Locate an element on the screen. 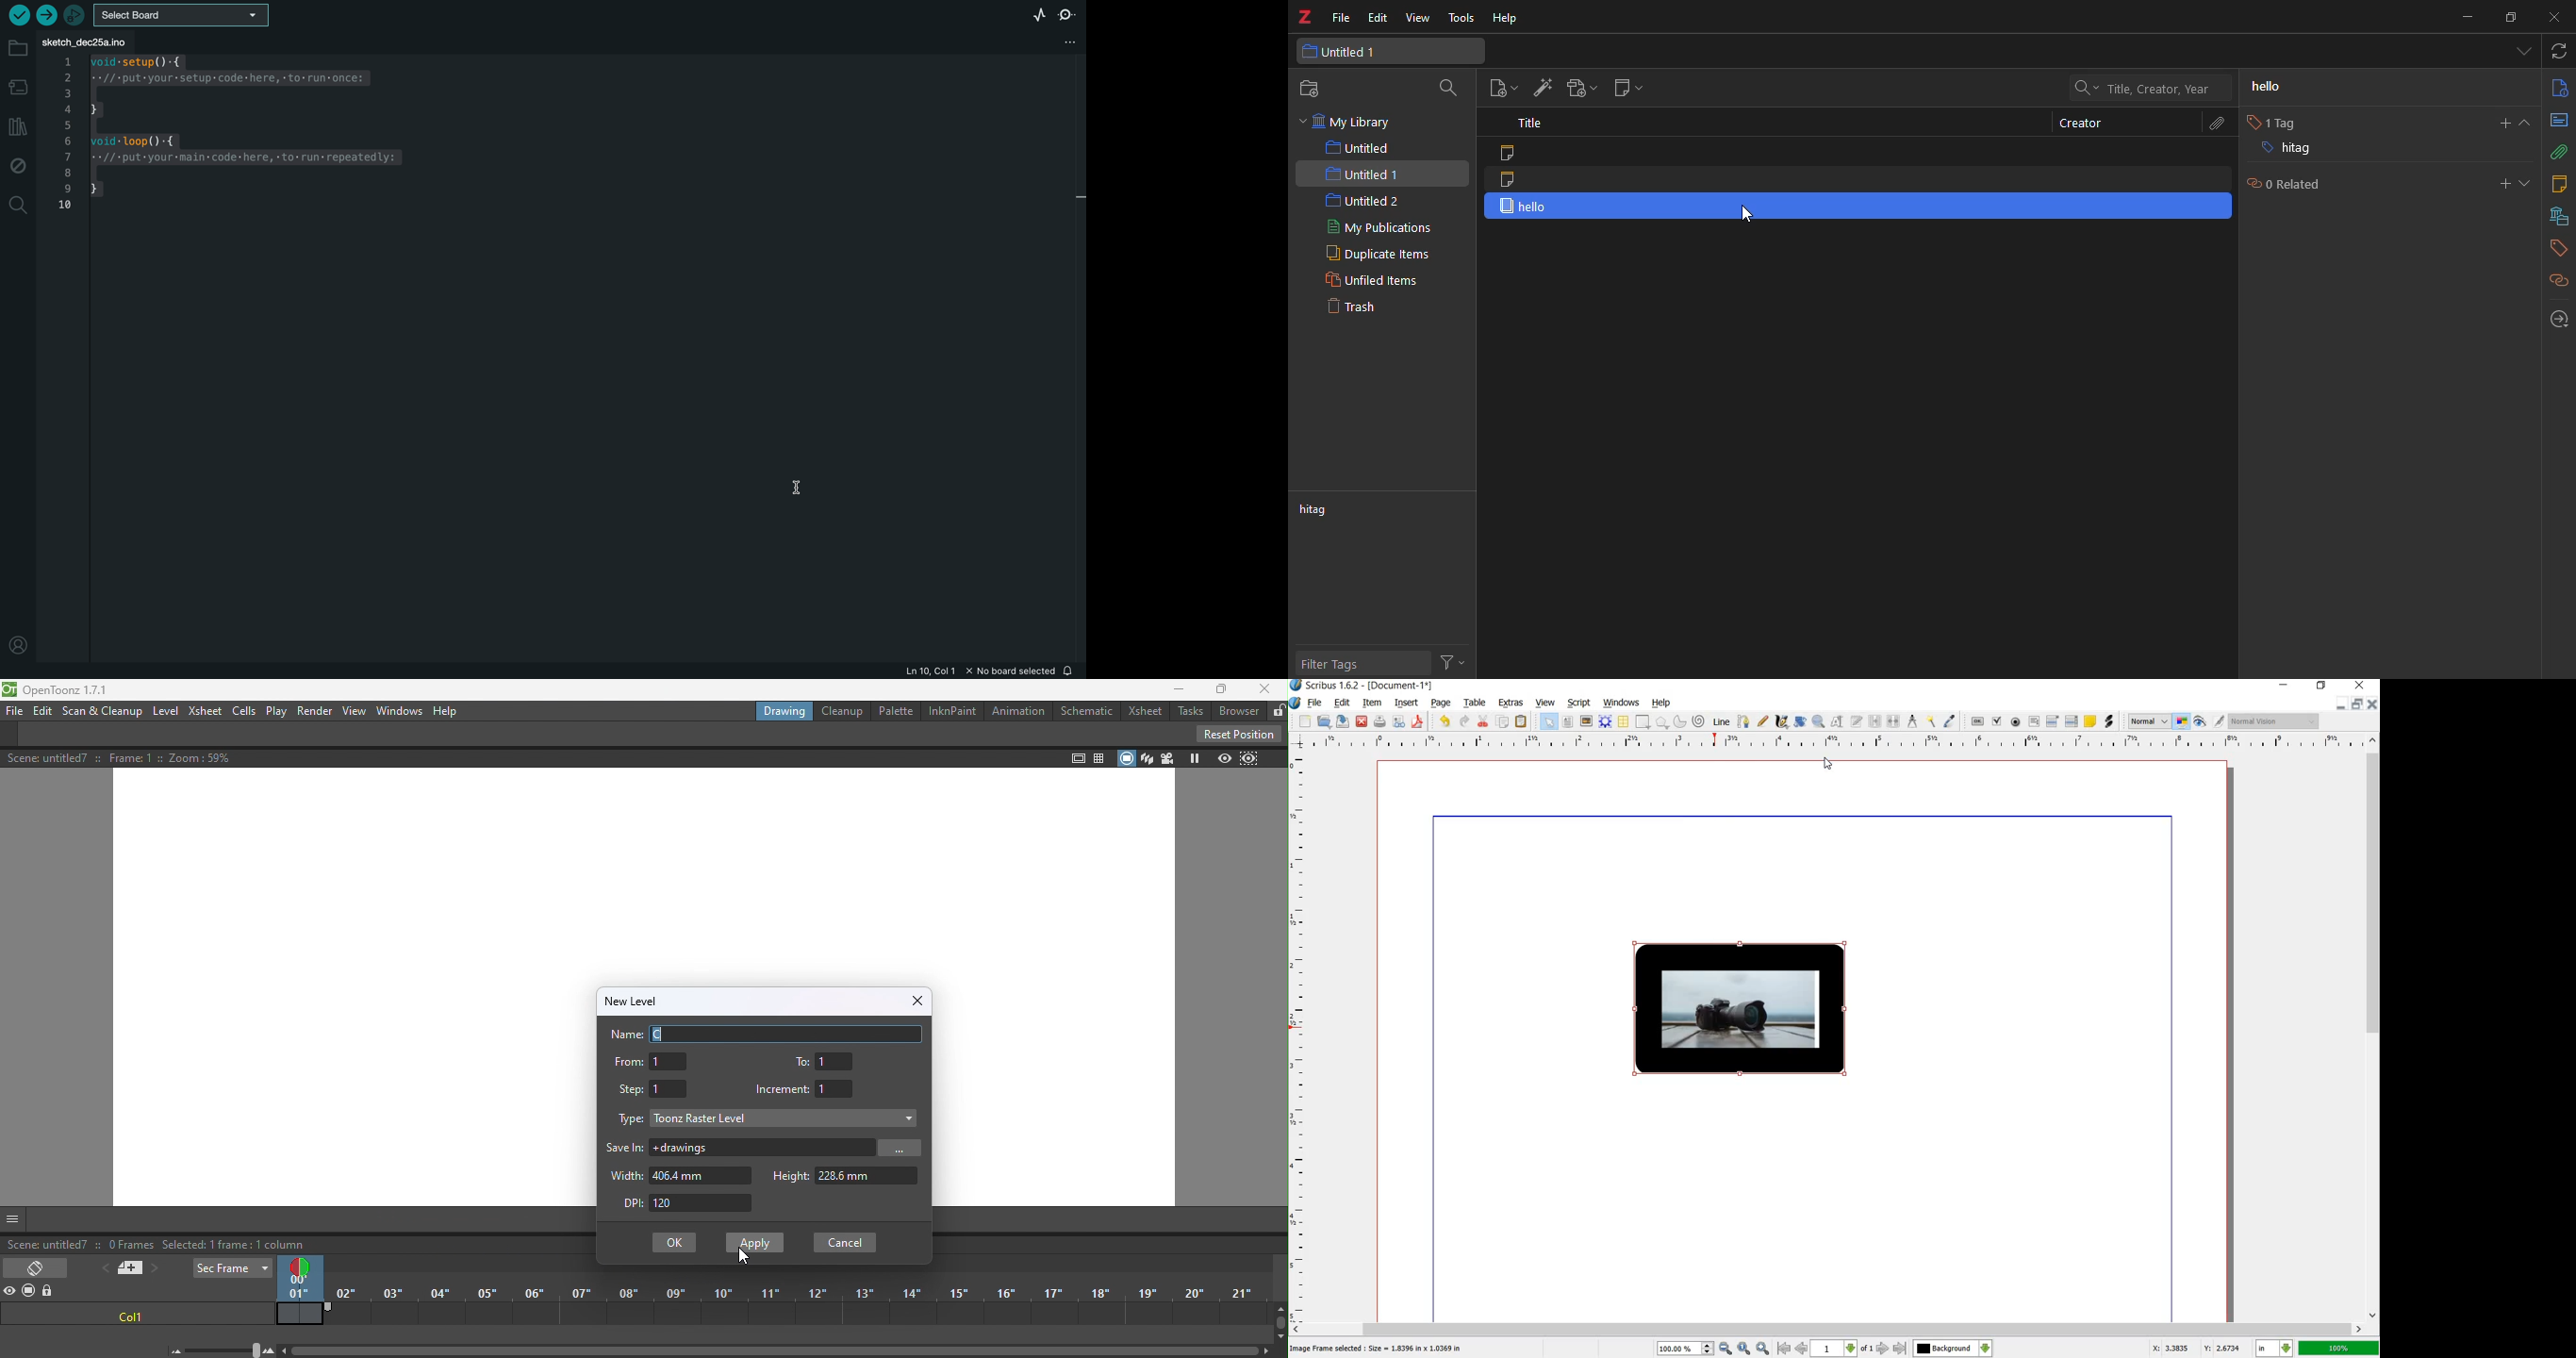 This screenshot has height=1372, width=2576. library  manager is located at coordinates (18, 126).